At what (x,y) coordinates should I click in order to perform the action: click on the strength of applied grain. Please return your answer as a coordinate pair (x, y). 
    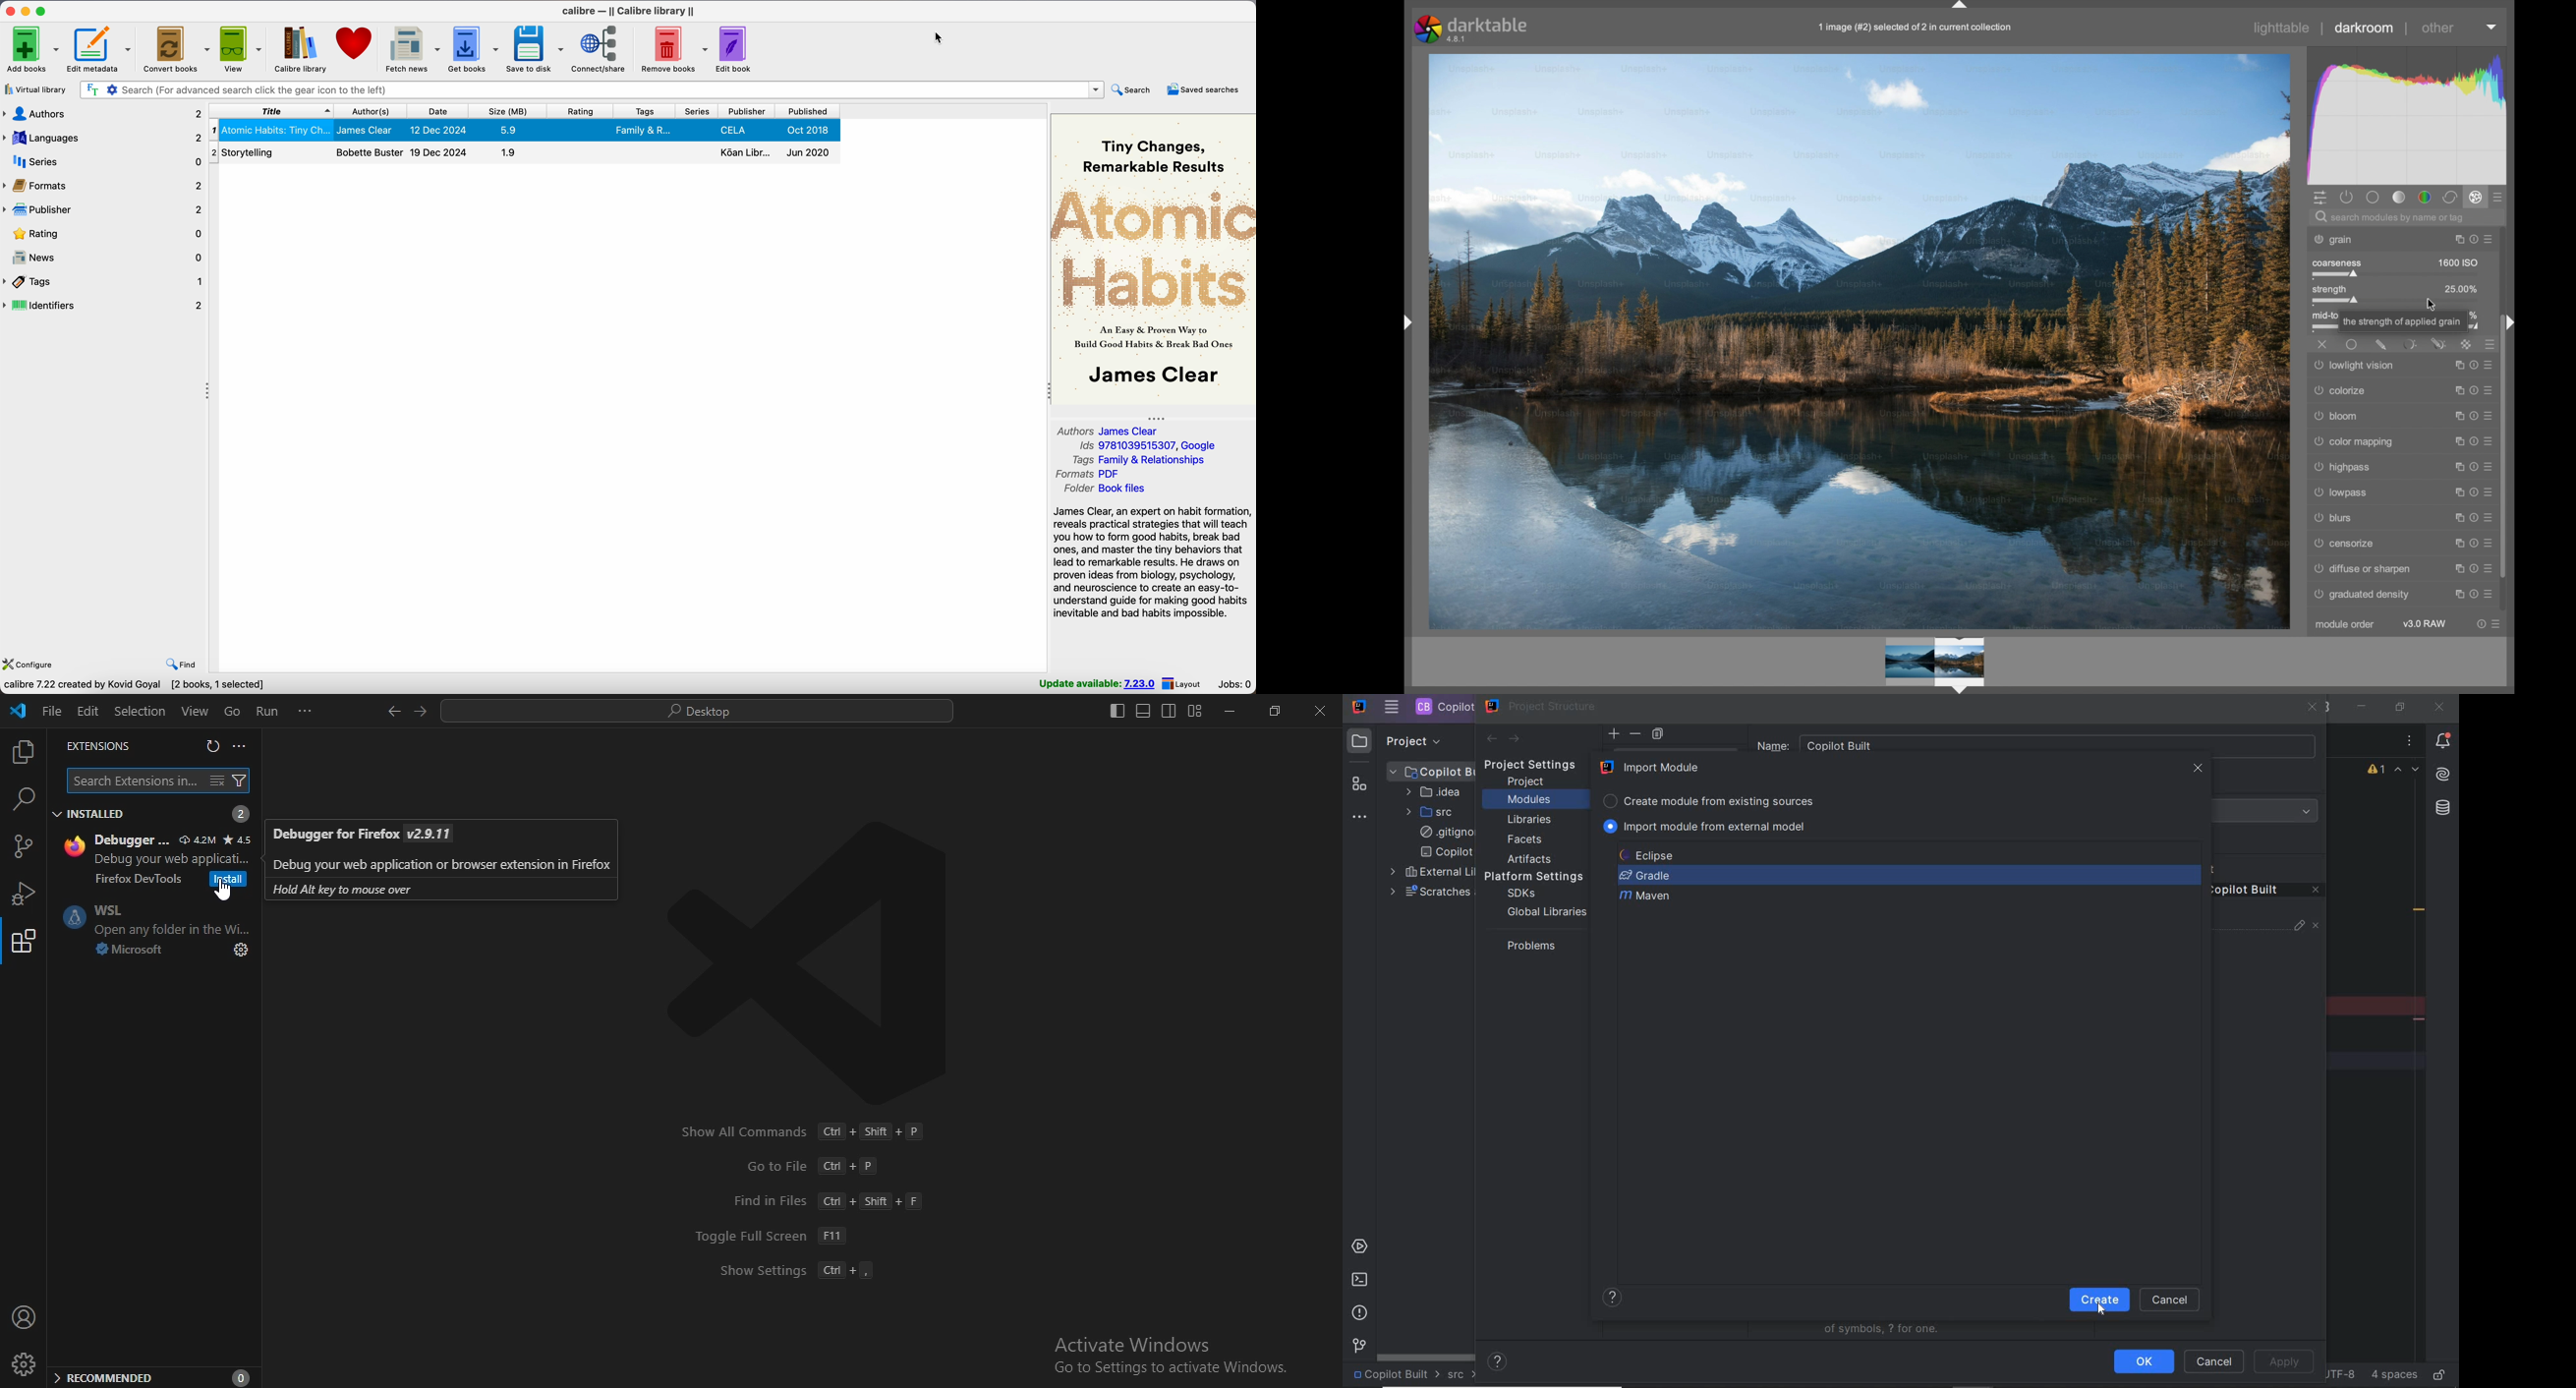
    Looking at the image, I should click on (2402, 322).